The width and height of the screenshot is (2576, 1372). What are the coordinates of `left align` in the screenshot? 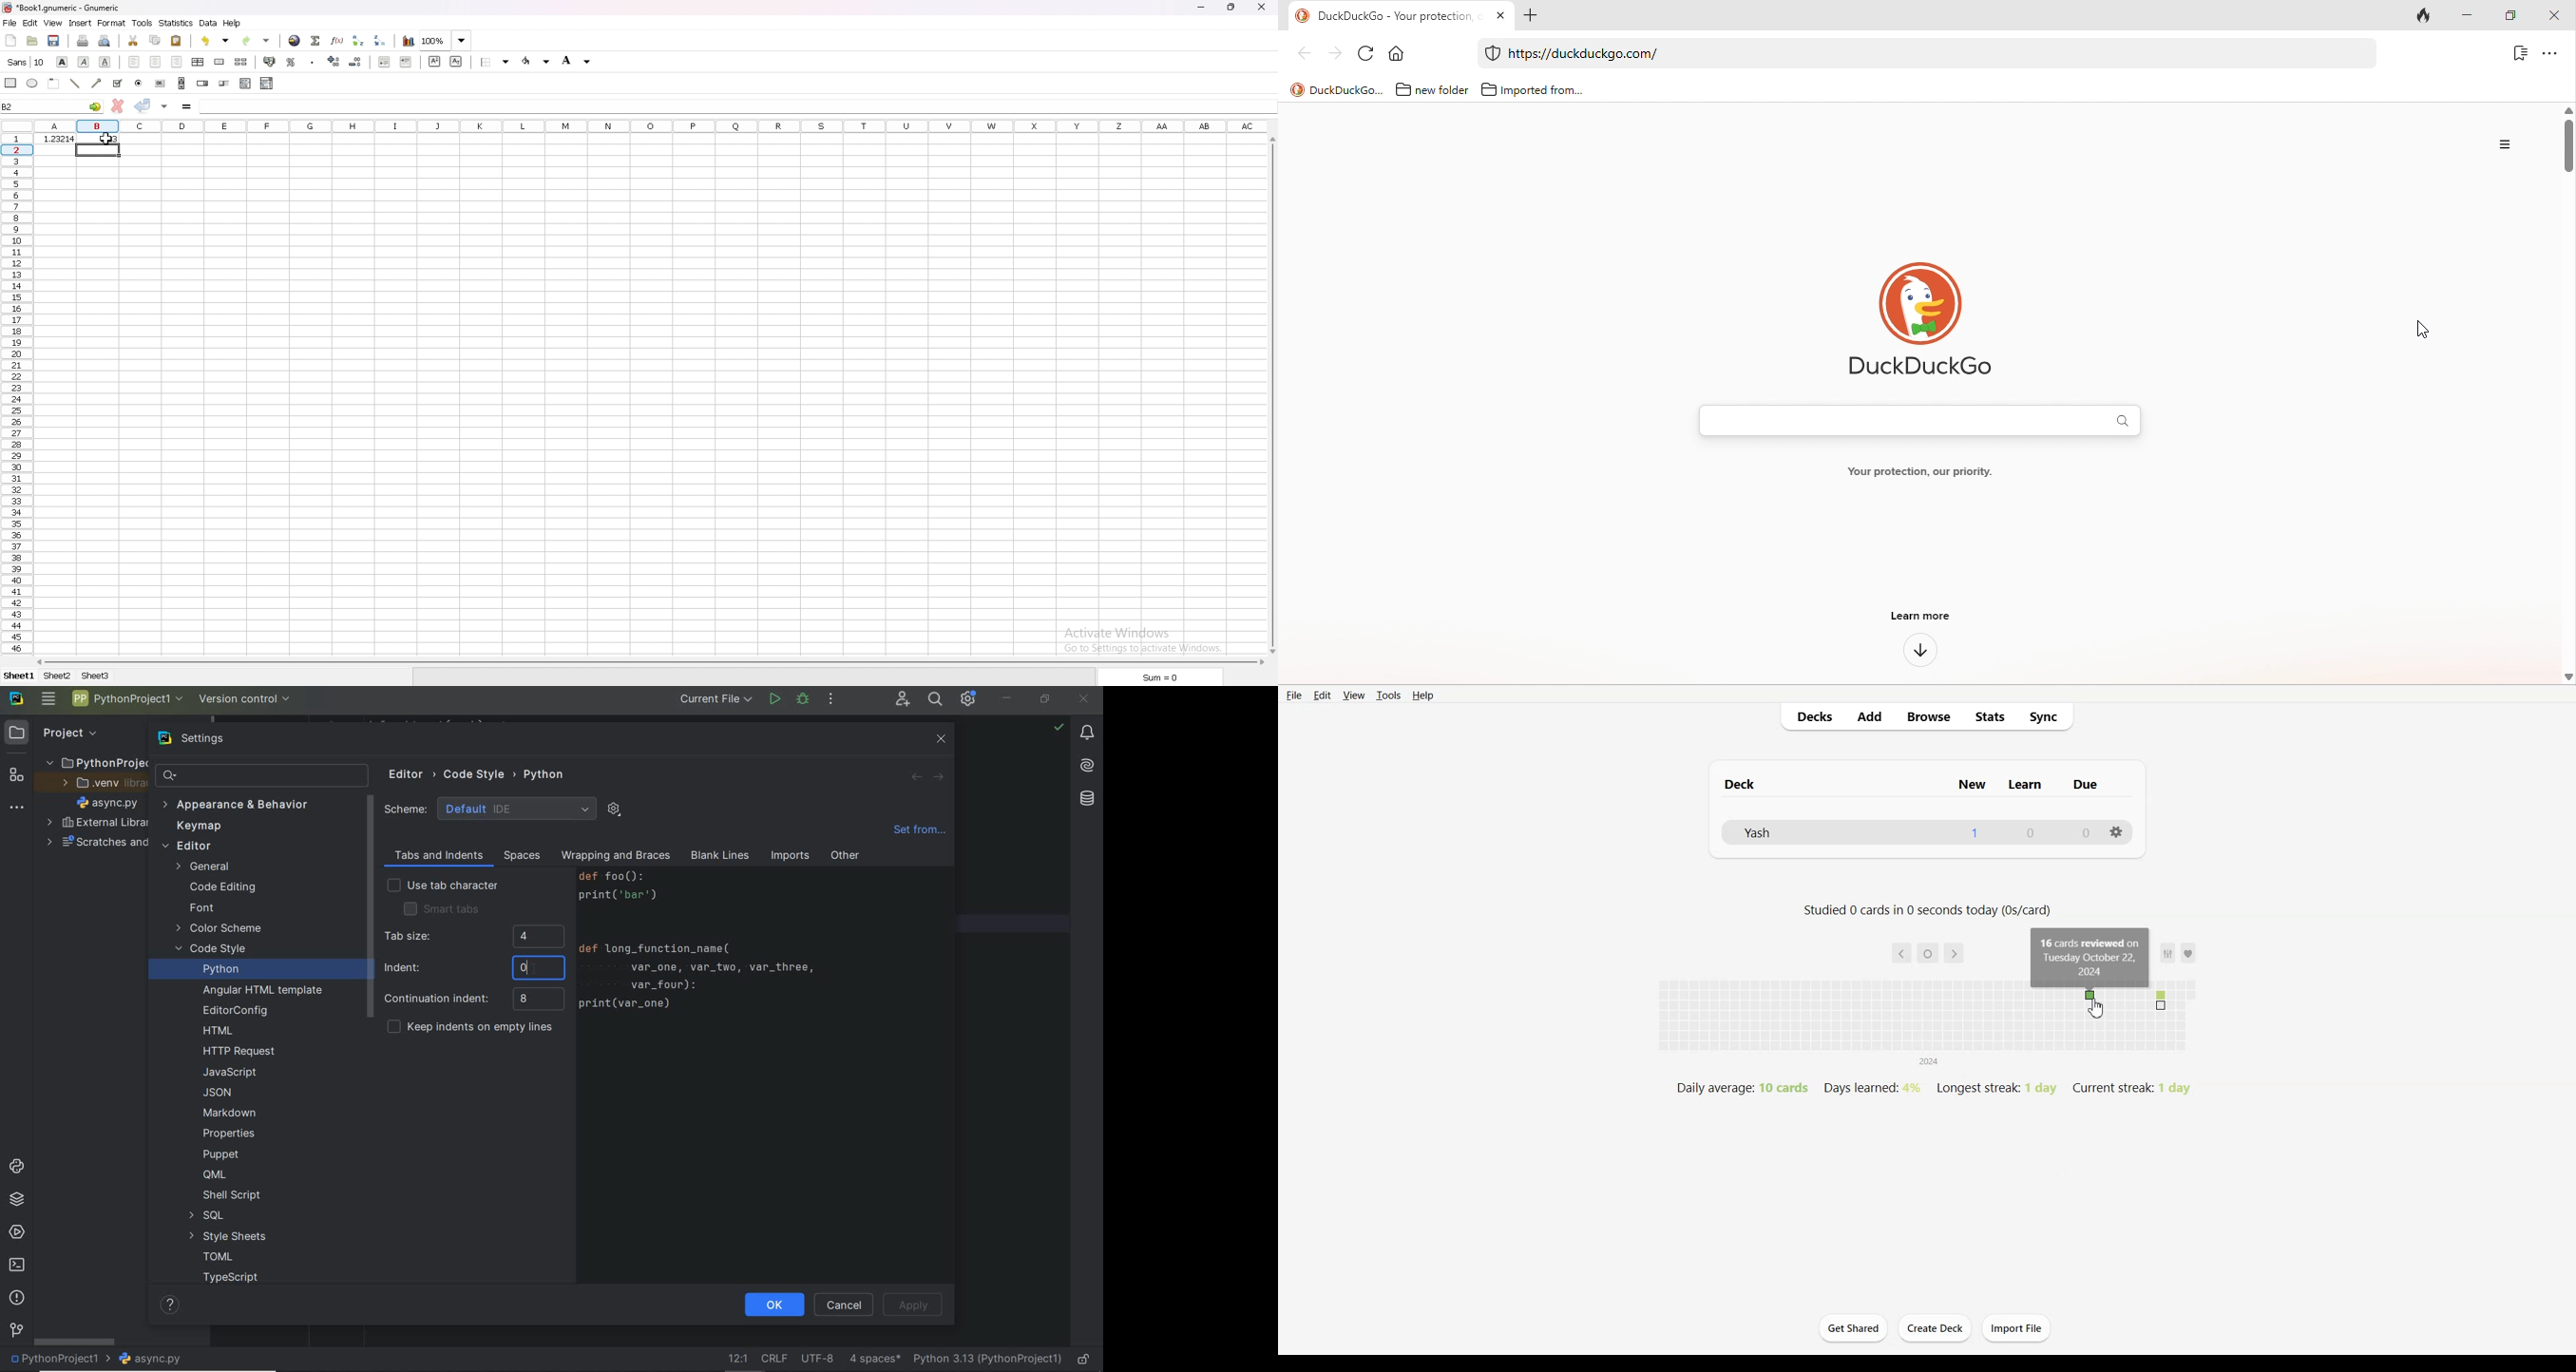 It's located at (134, 61).